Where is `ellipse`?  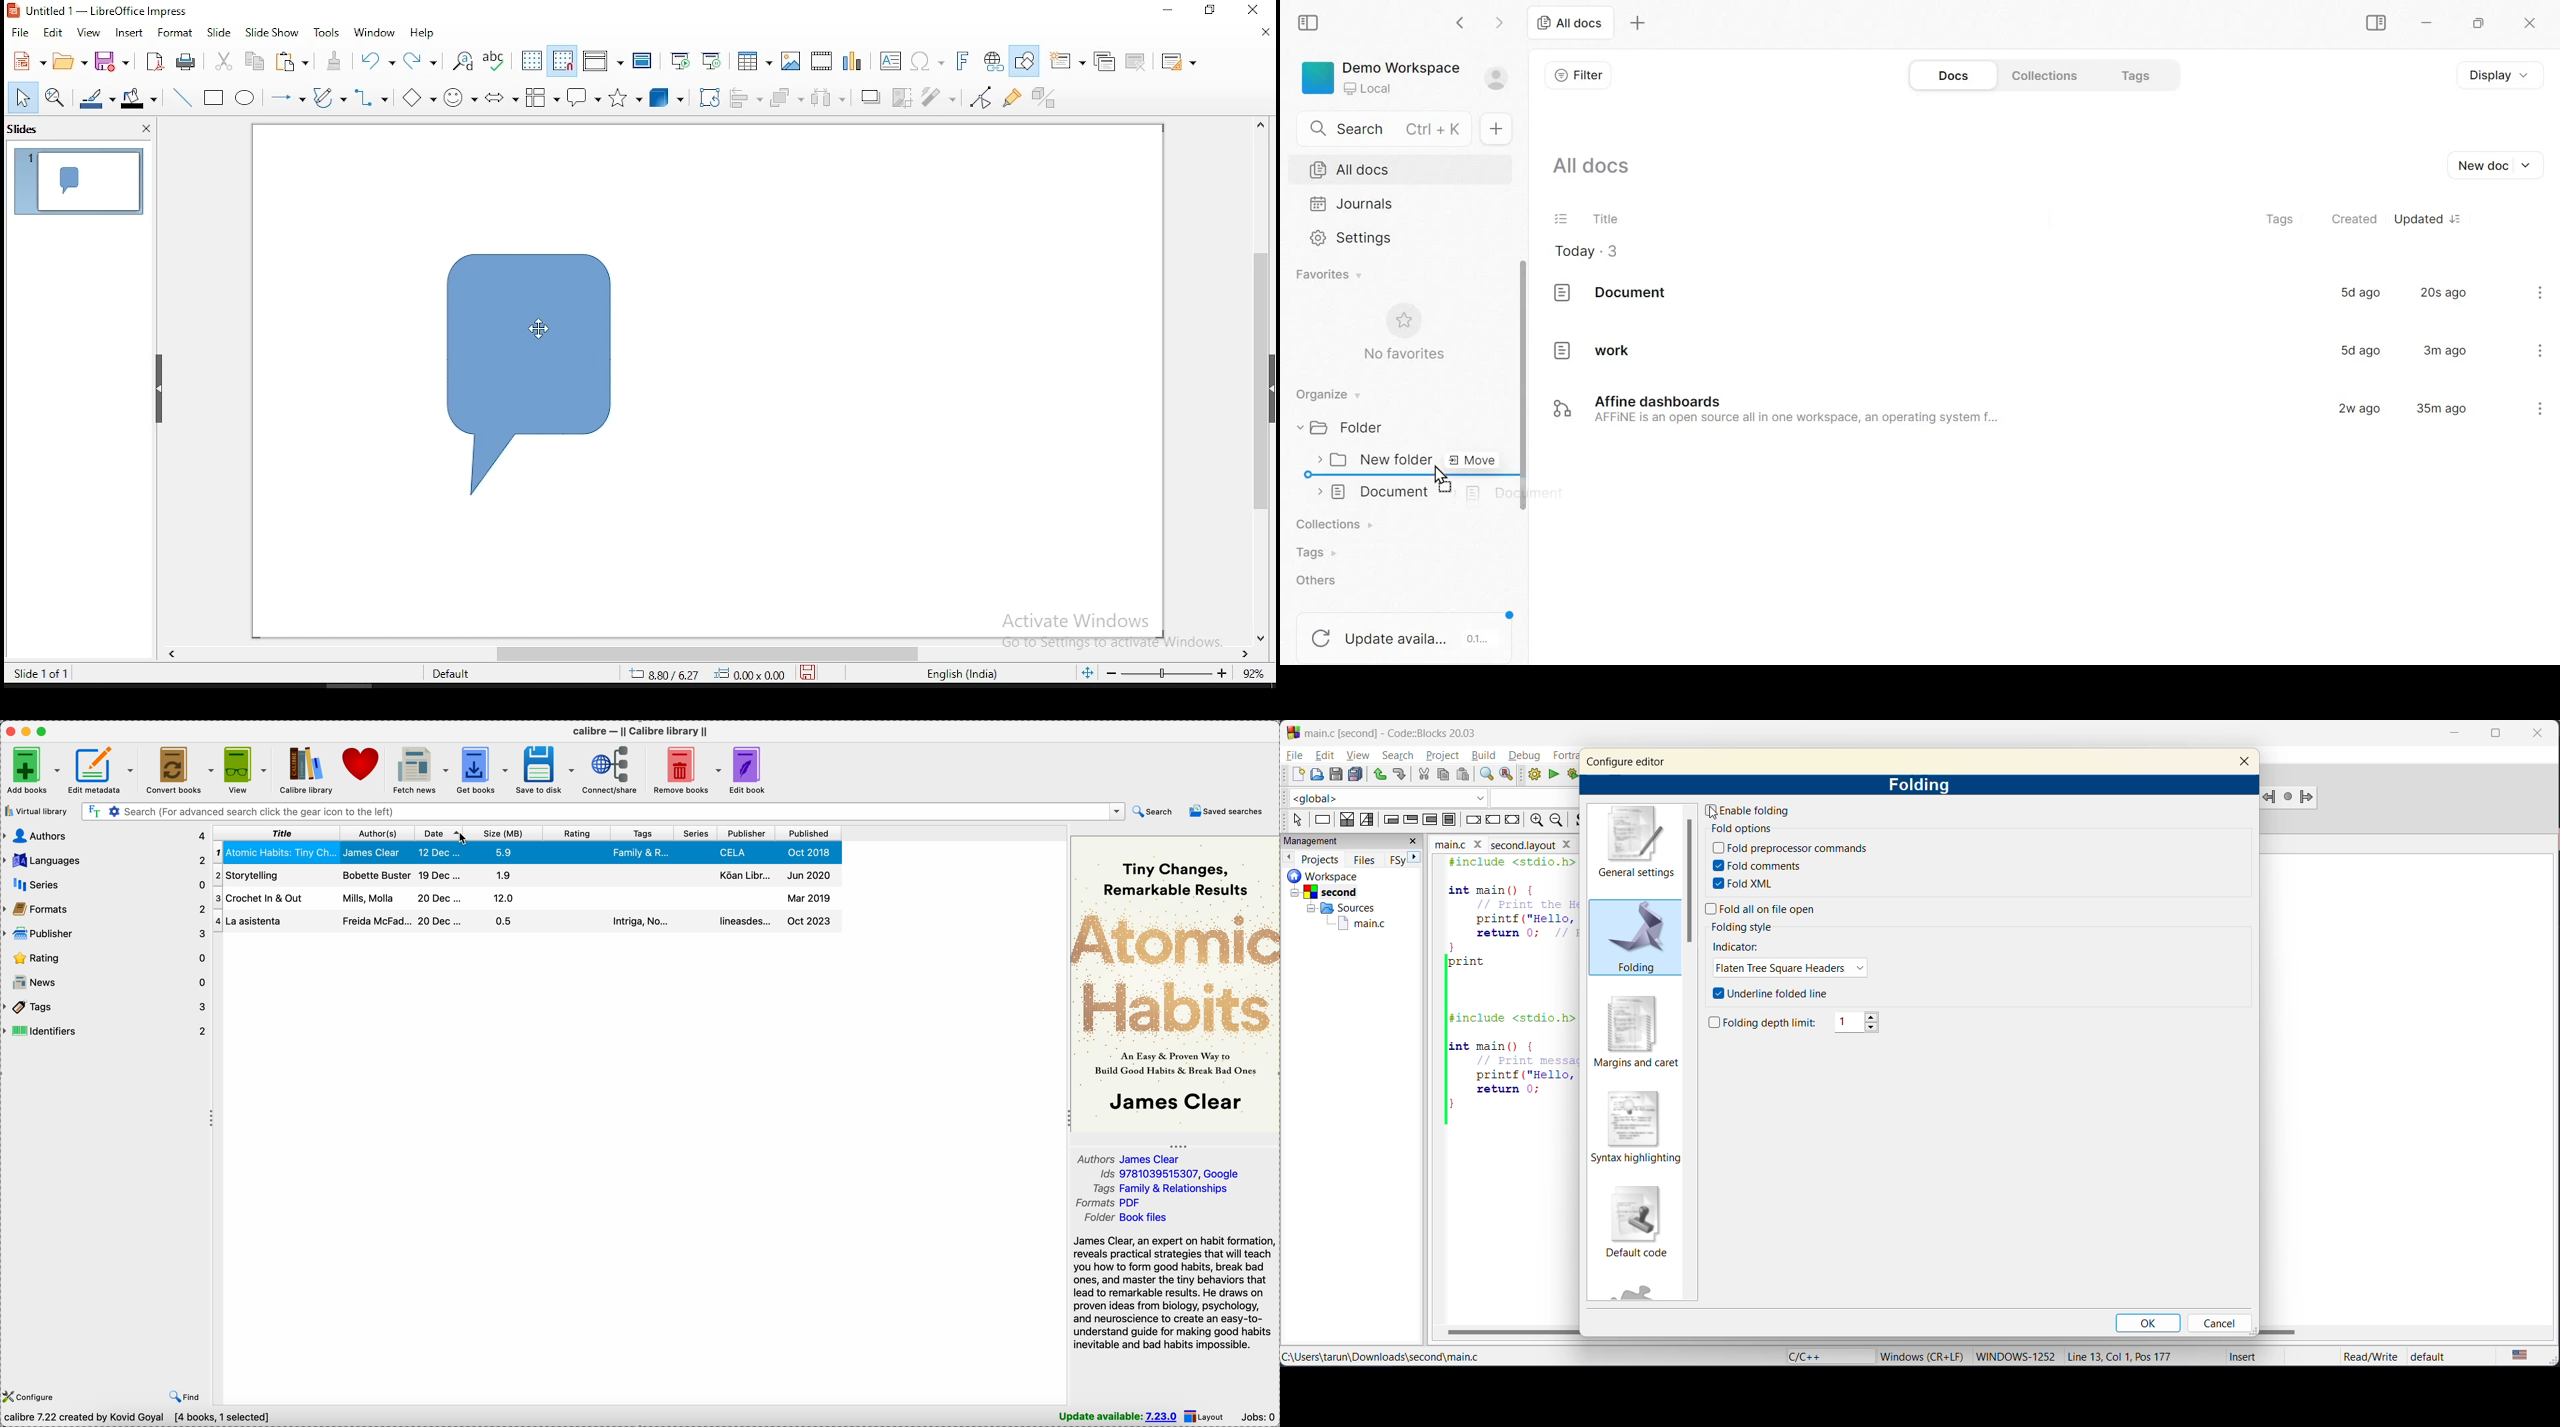
ellipse is located at coordinates (245, 98).